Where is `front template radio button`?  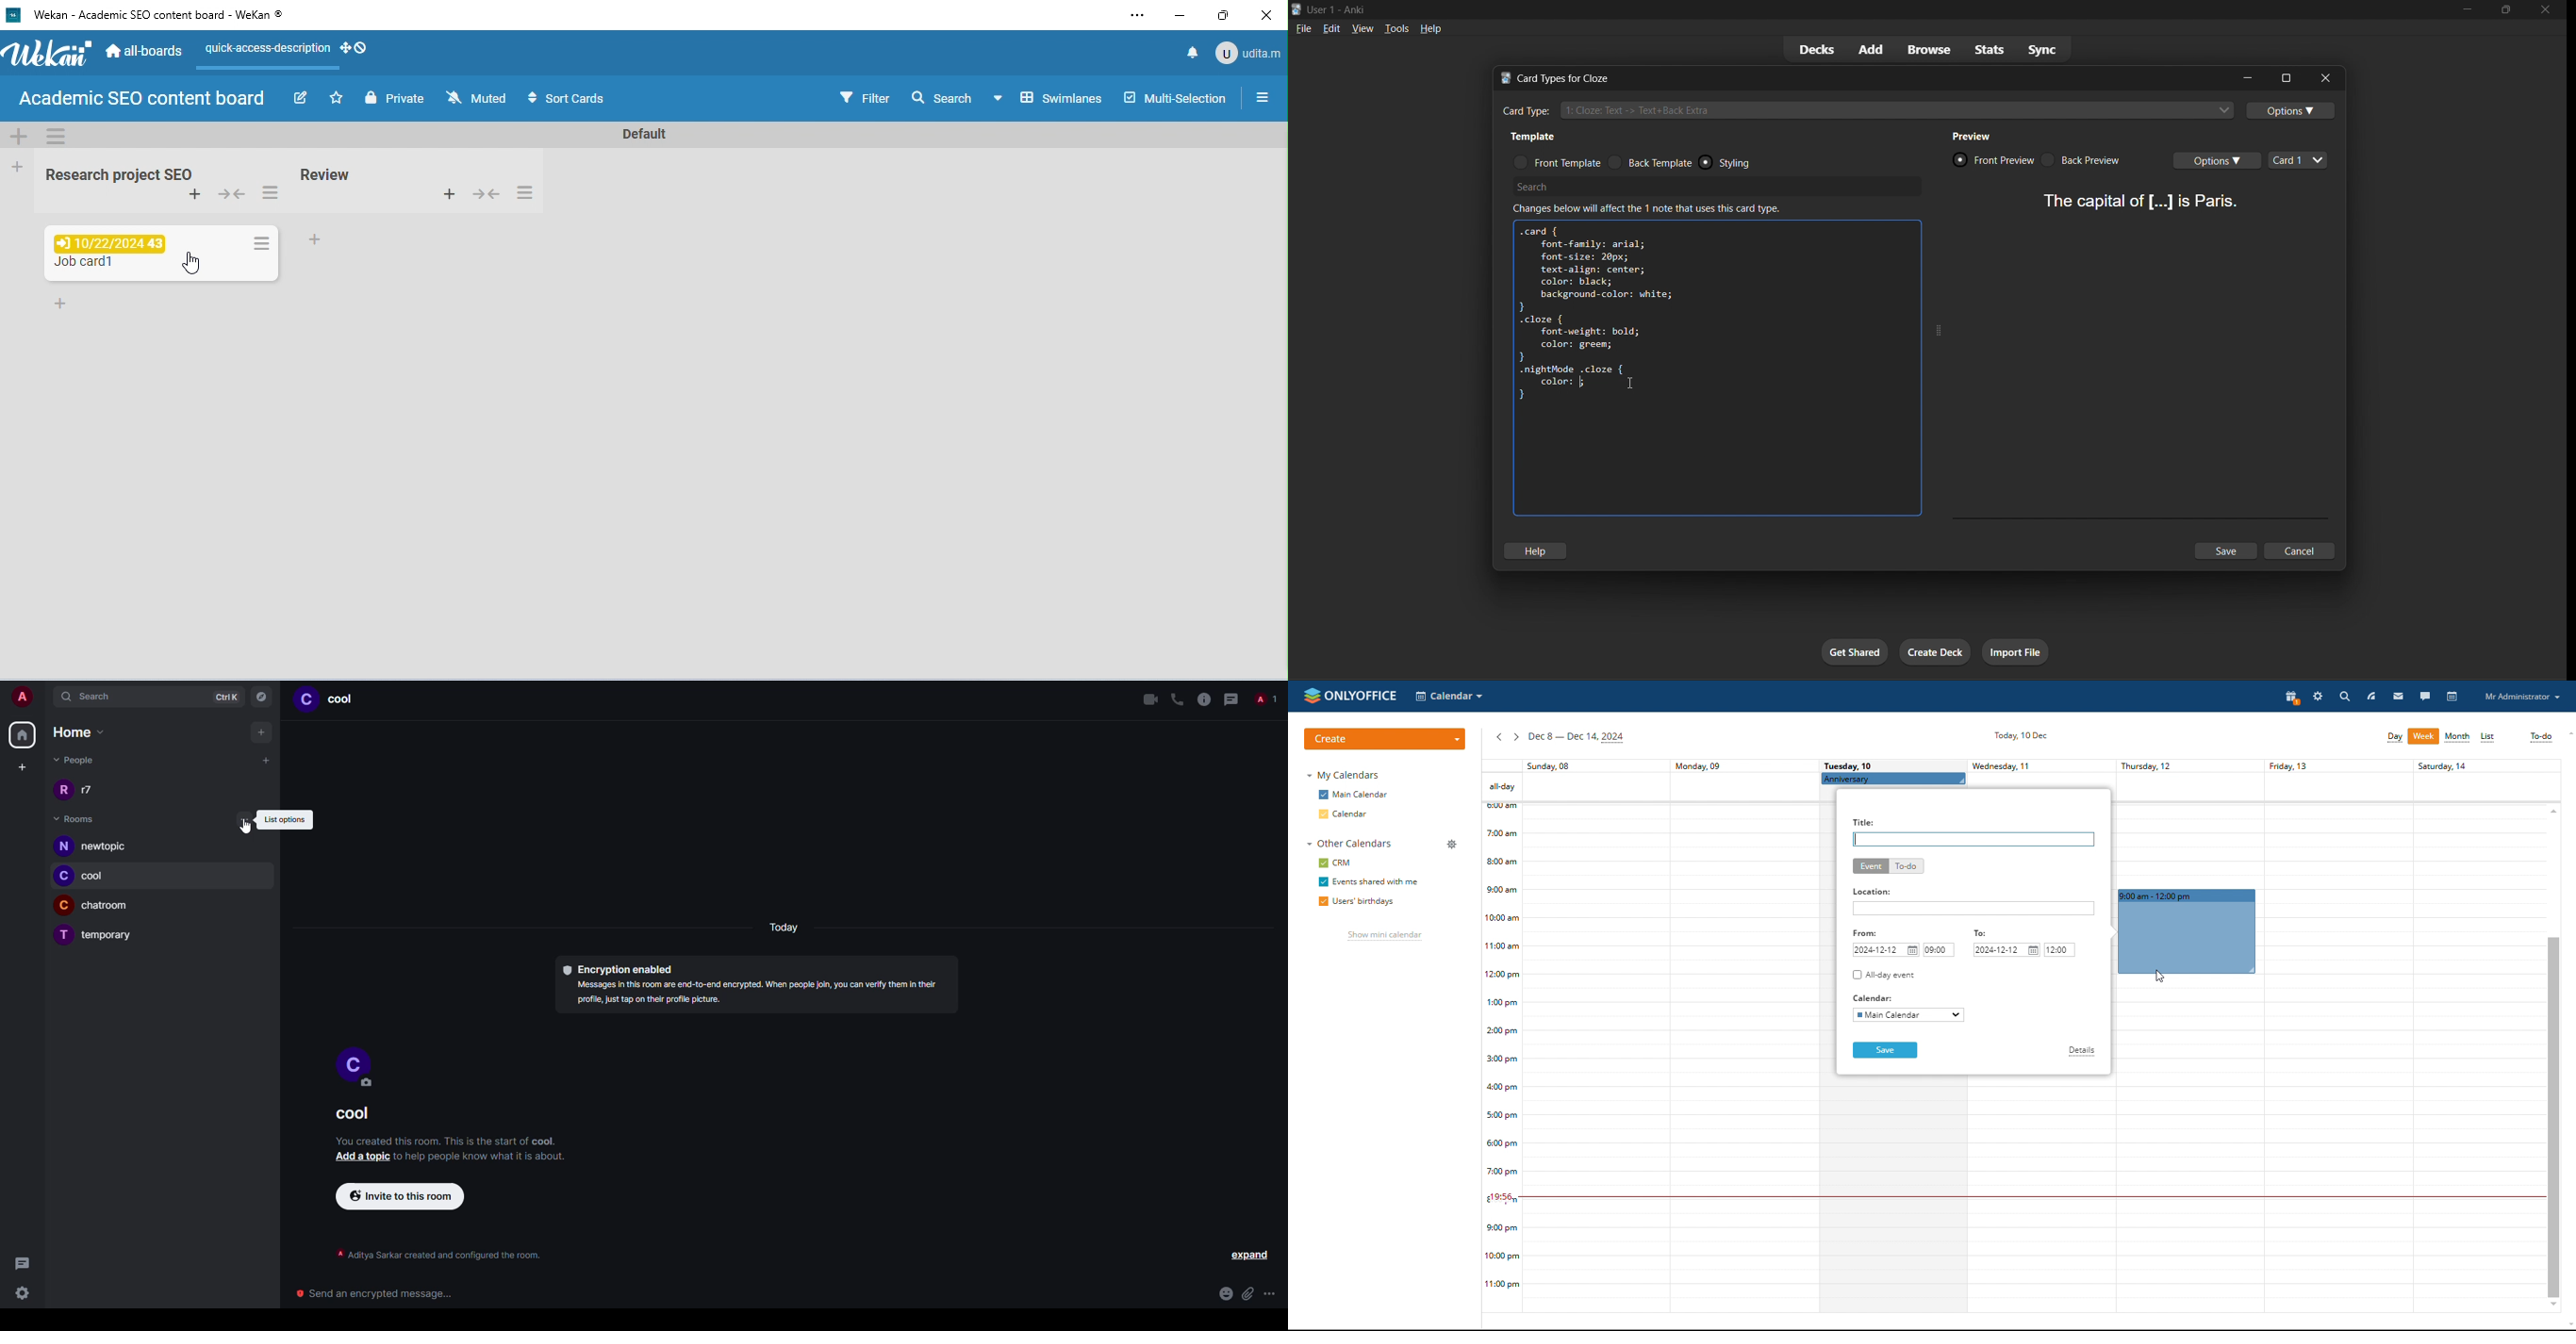 front template radio button is located at coordinates (1556, 161).